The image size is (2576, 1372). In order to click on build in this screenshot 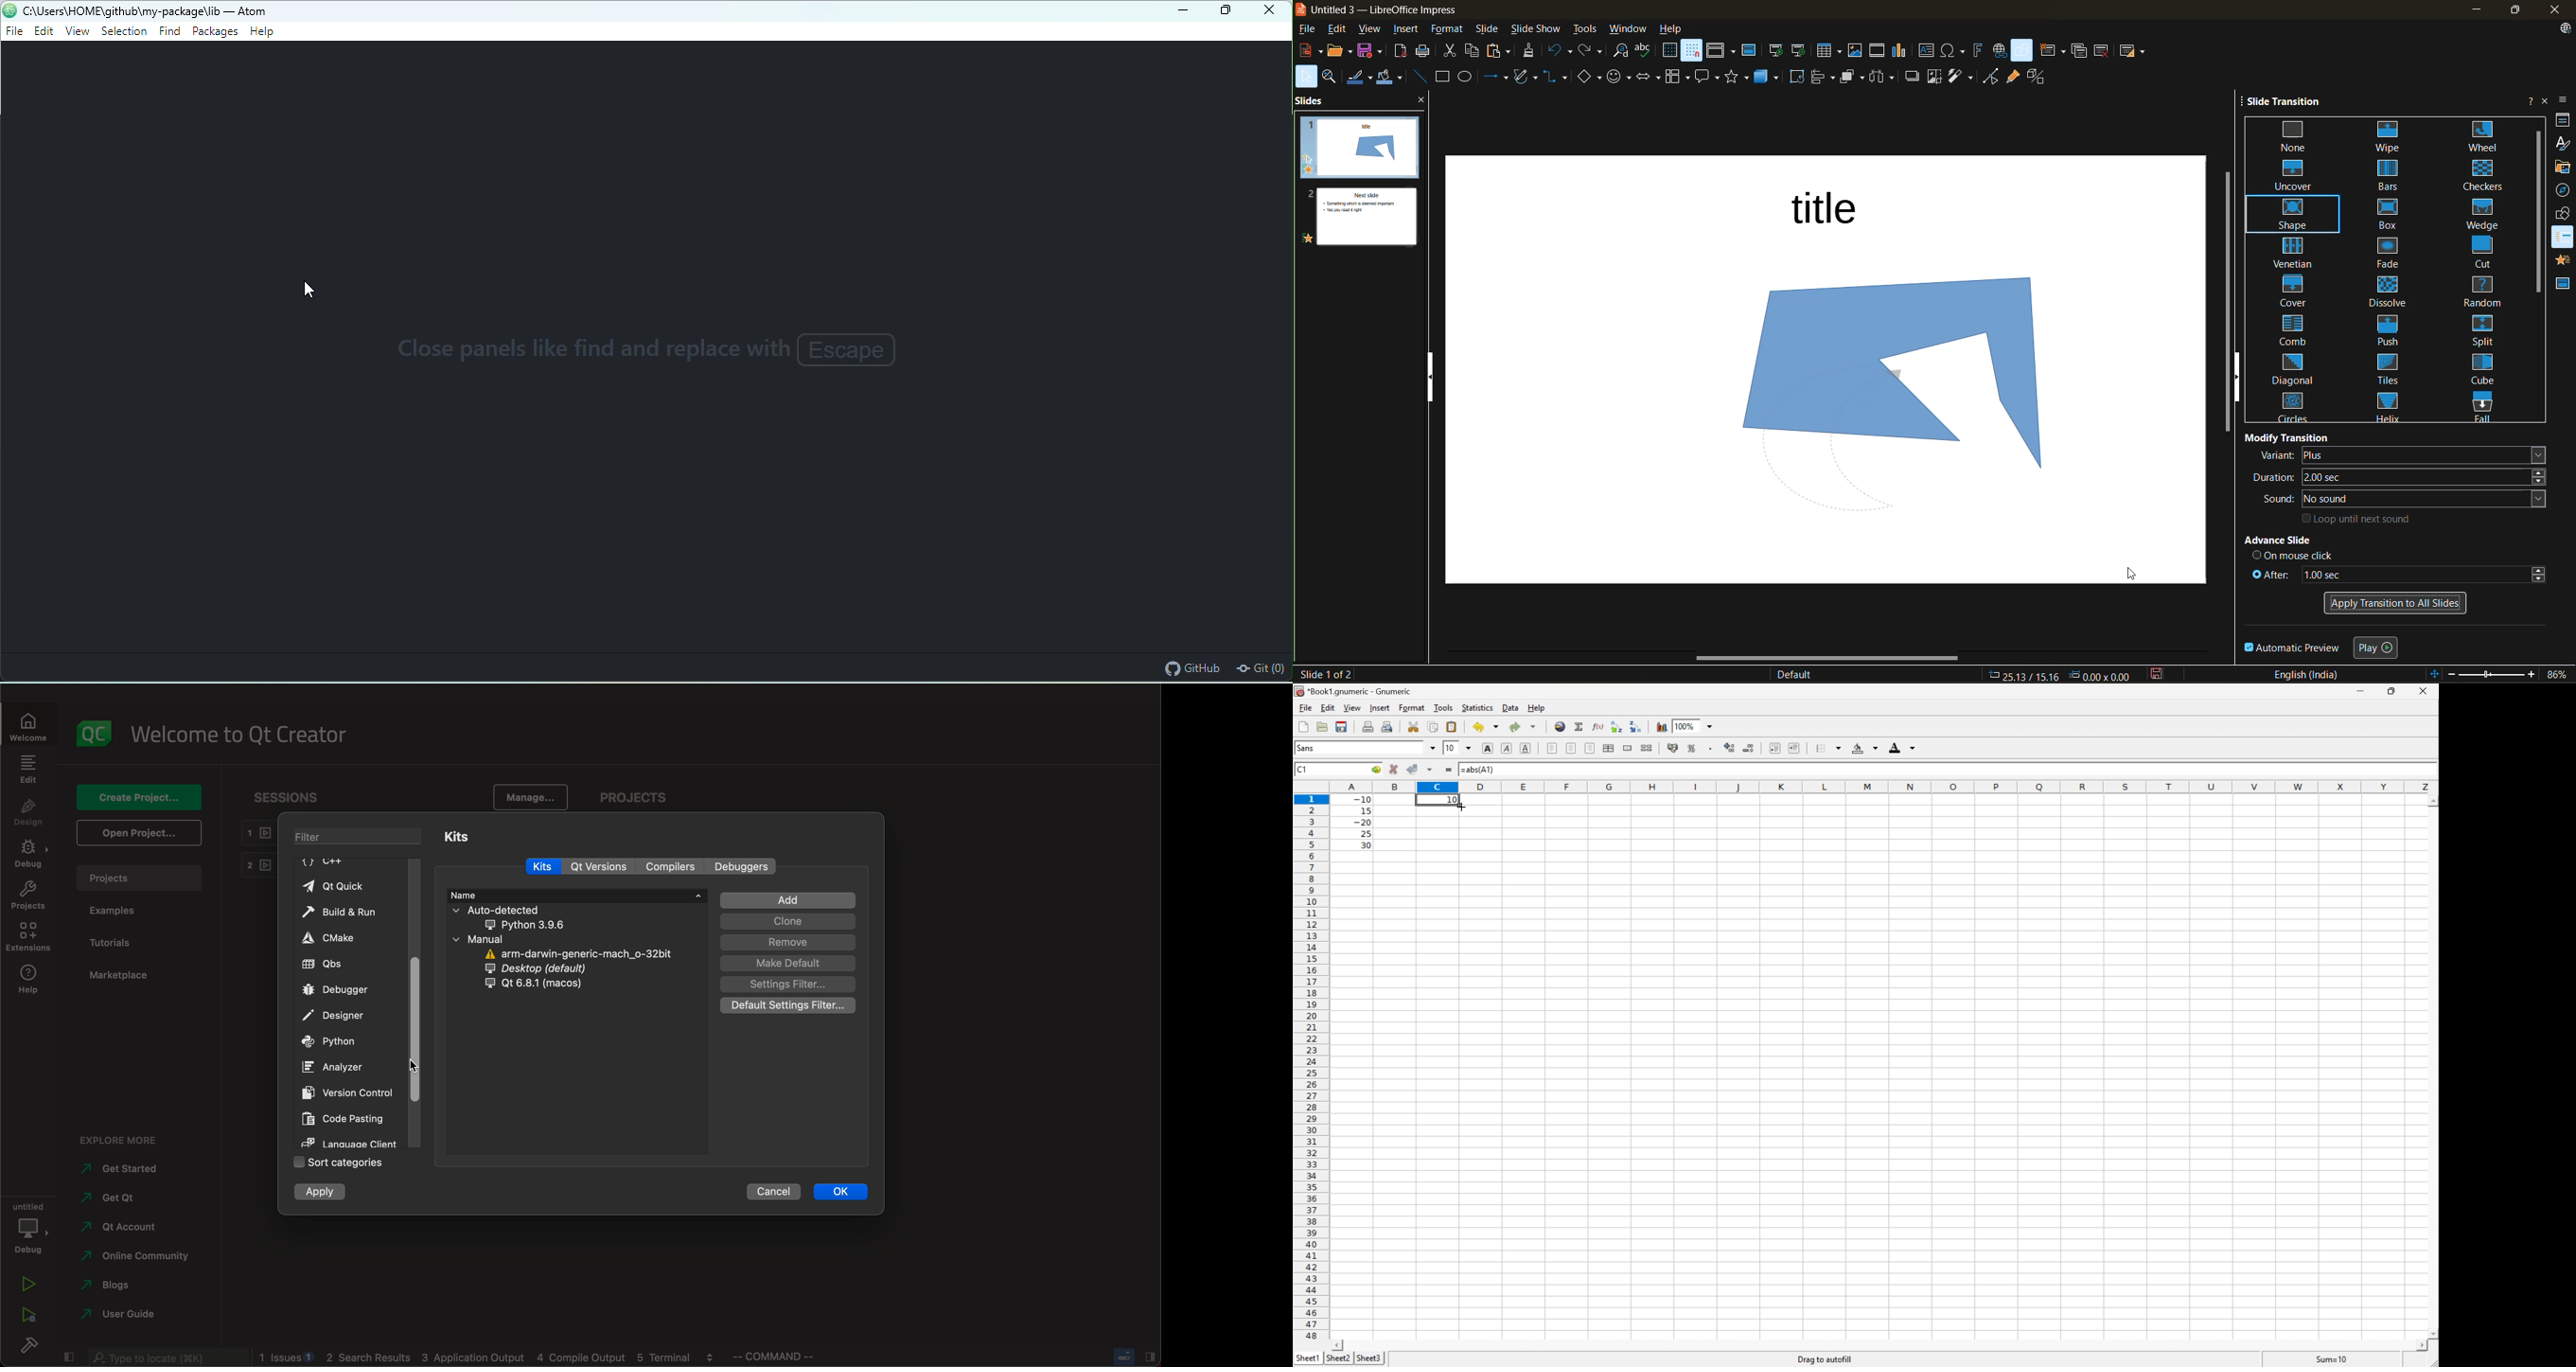, I will do `click(28, 1345)`.